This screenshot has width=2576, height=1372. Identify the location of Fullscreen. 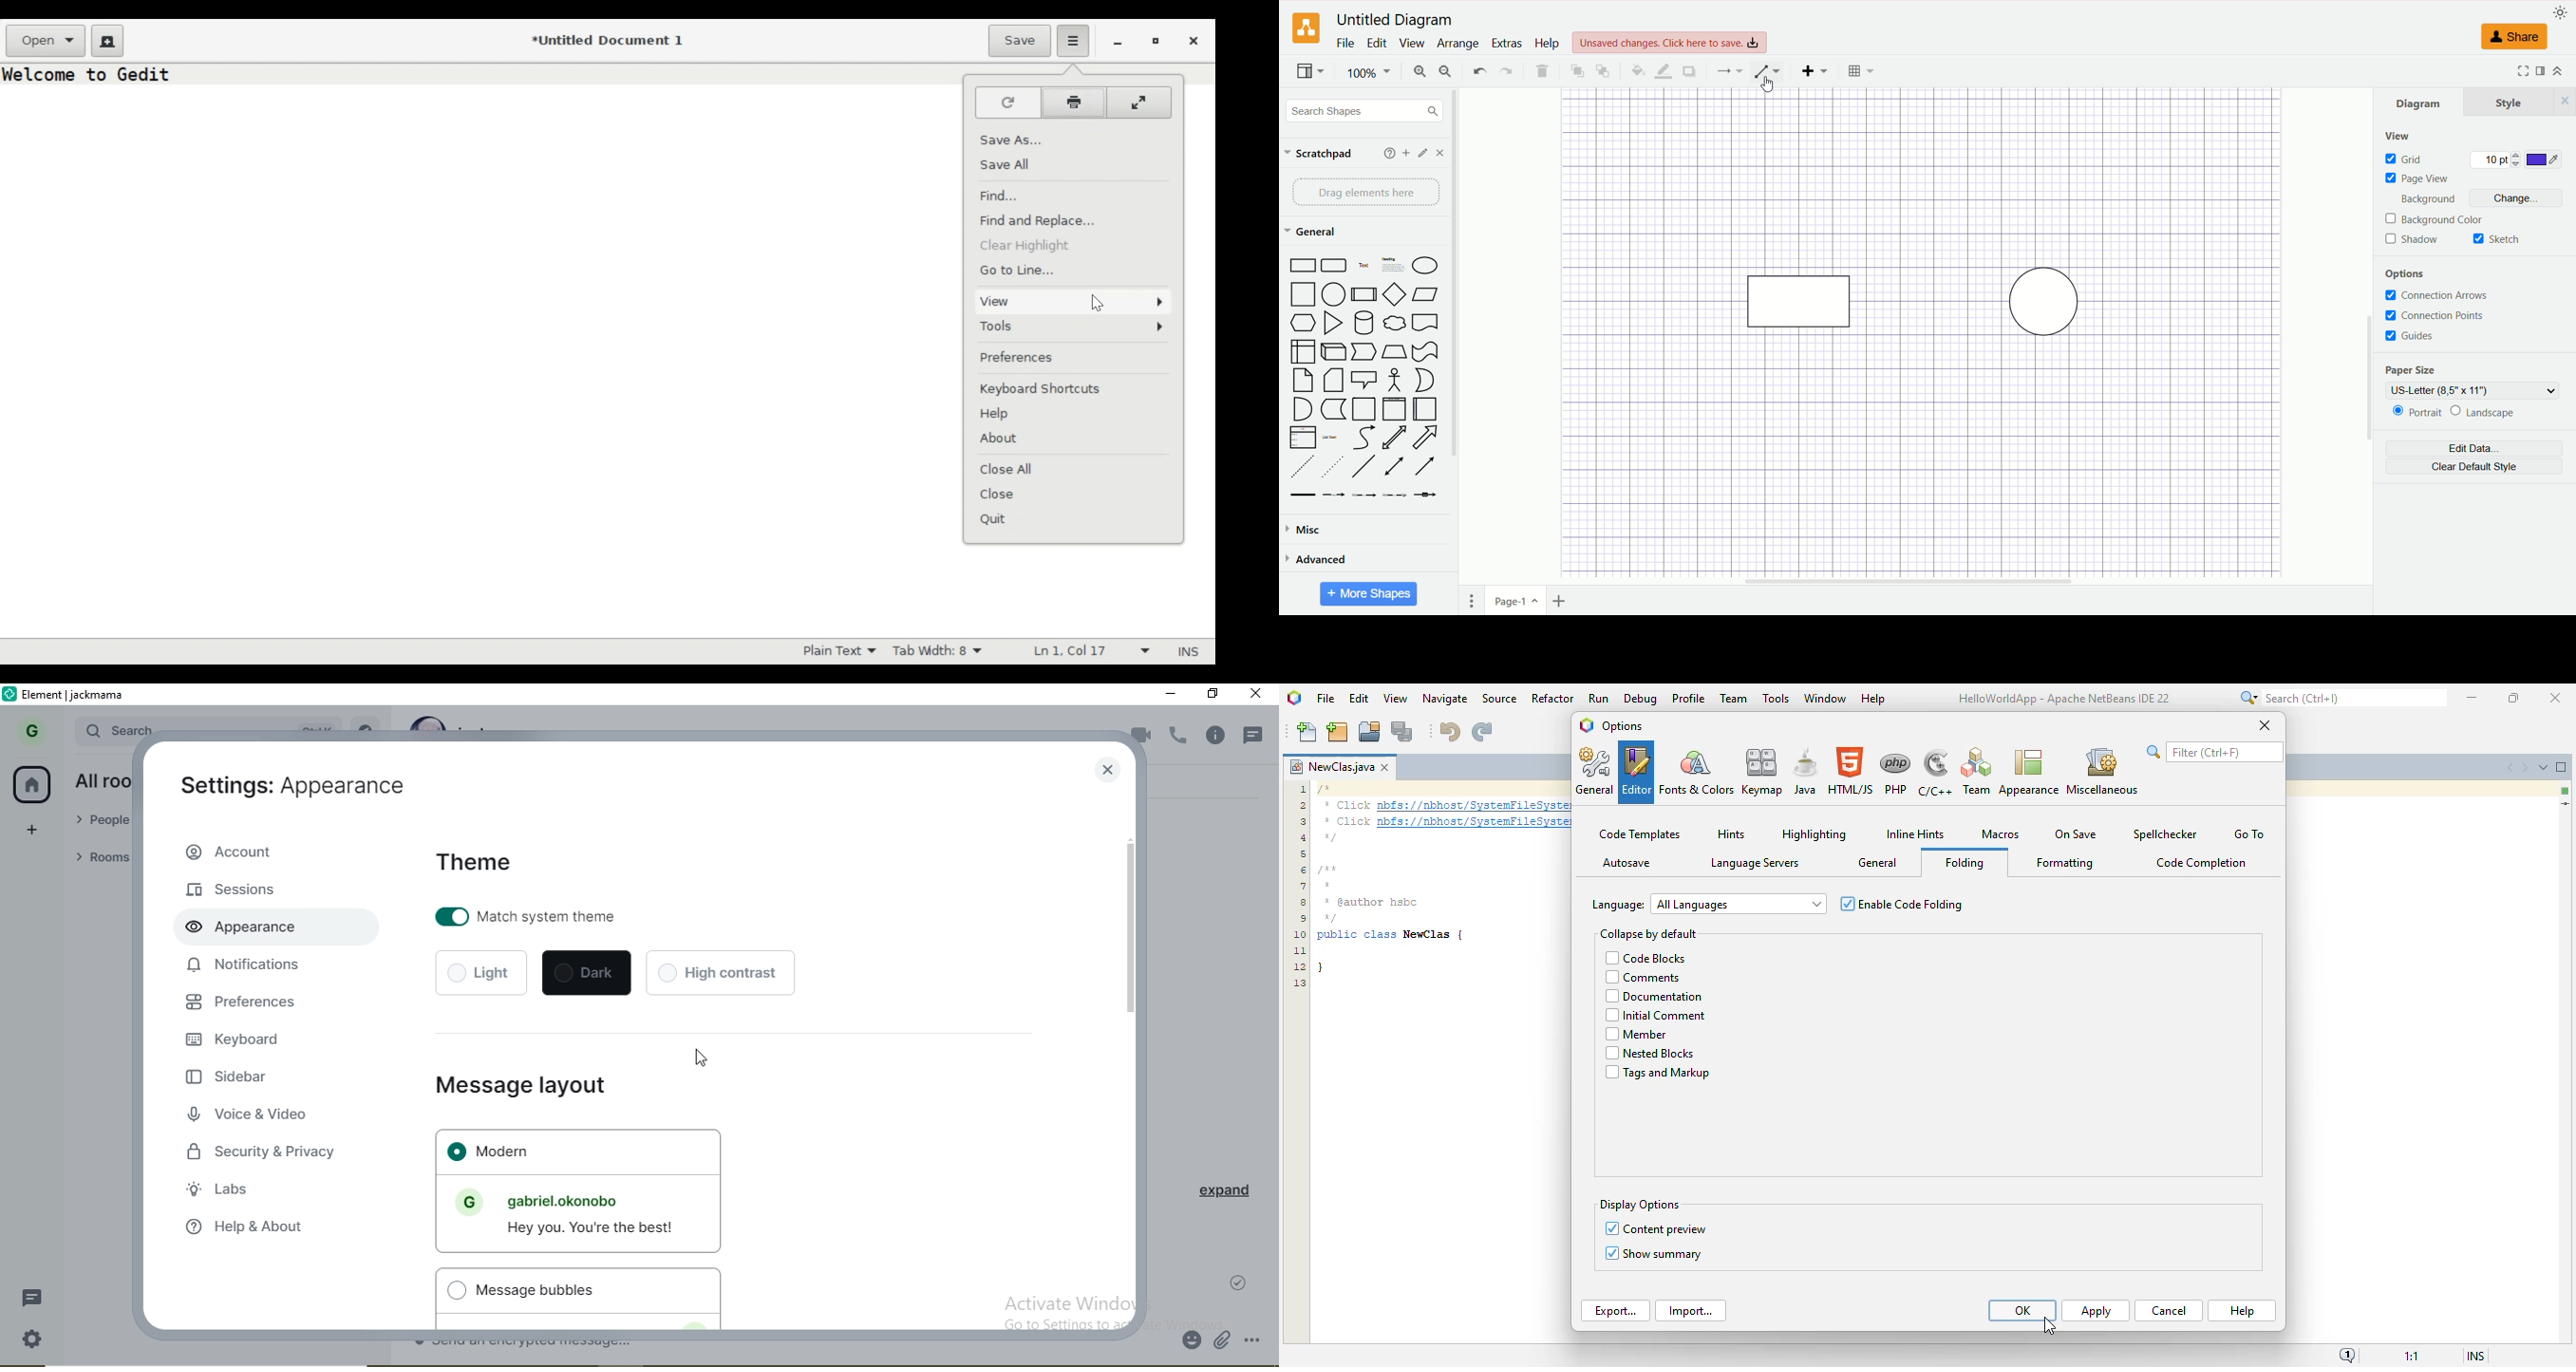
(2520, 72).